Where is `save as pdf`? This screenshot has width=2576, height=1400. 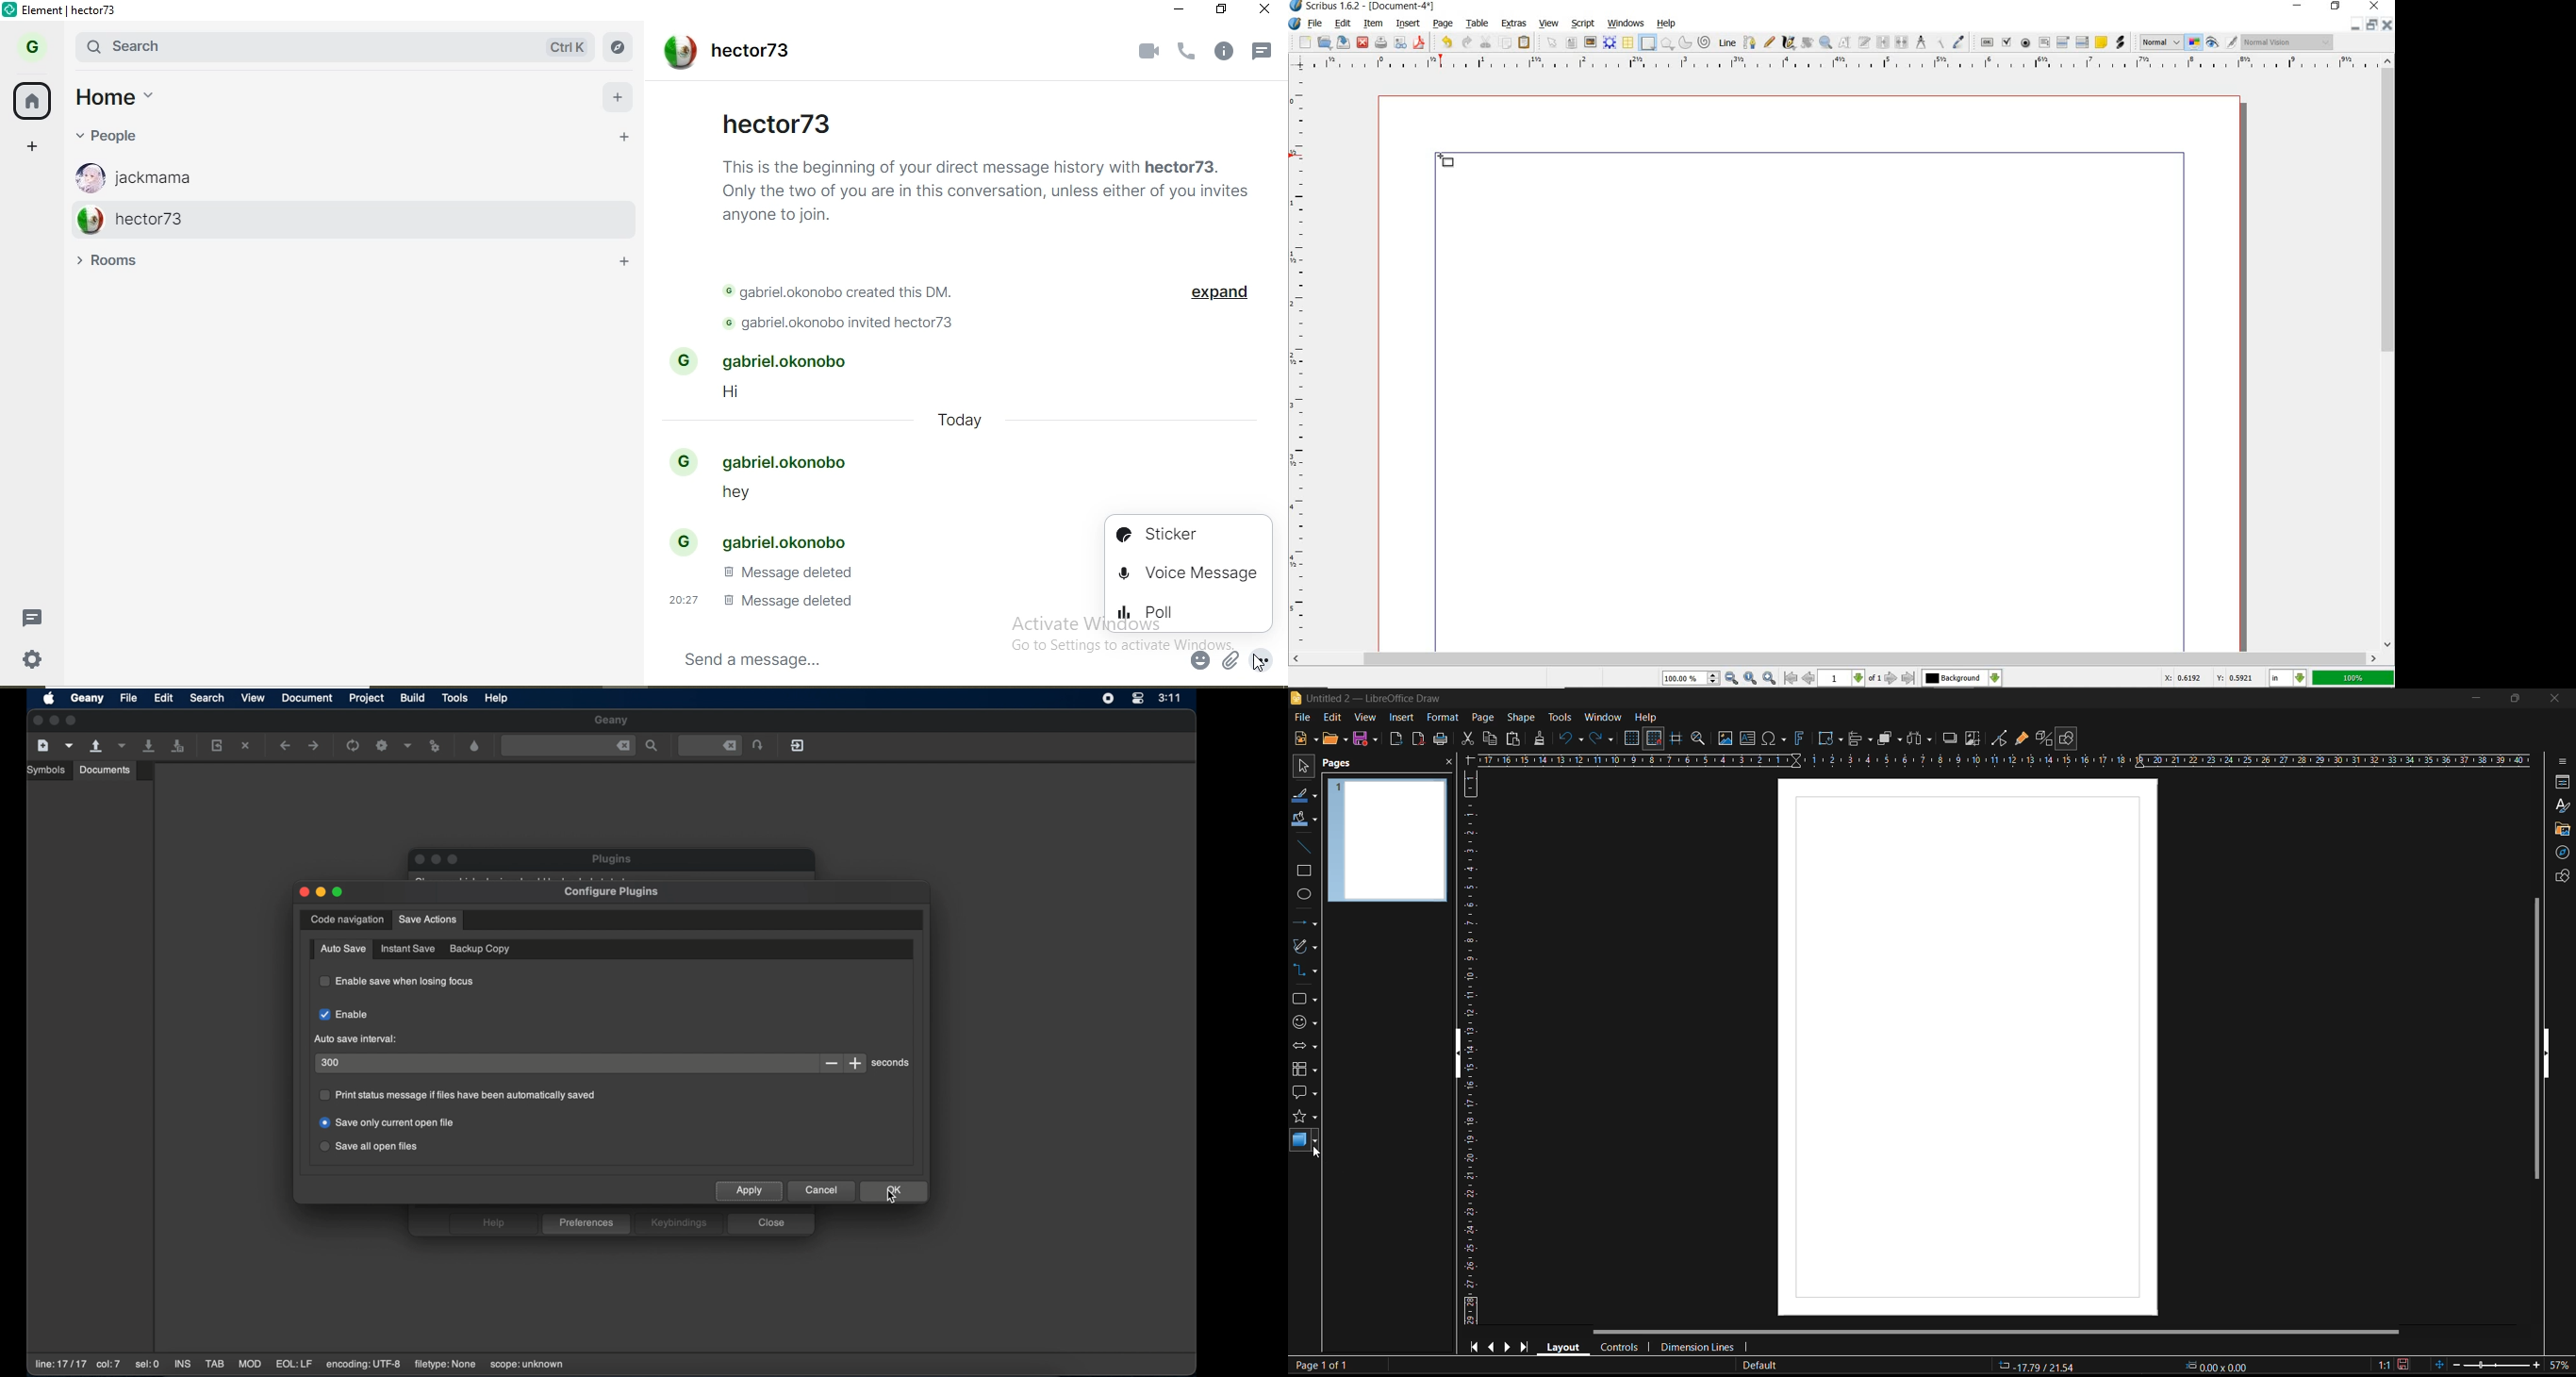
save as pdf is located at coordinates (1420, 42).